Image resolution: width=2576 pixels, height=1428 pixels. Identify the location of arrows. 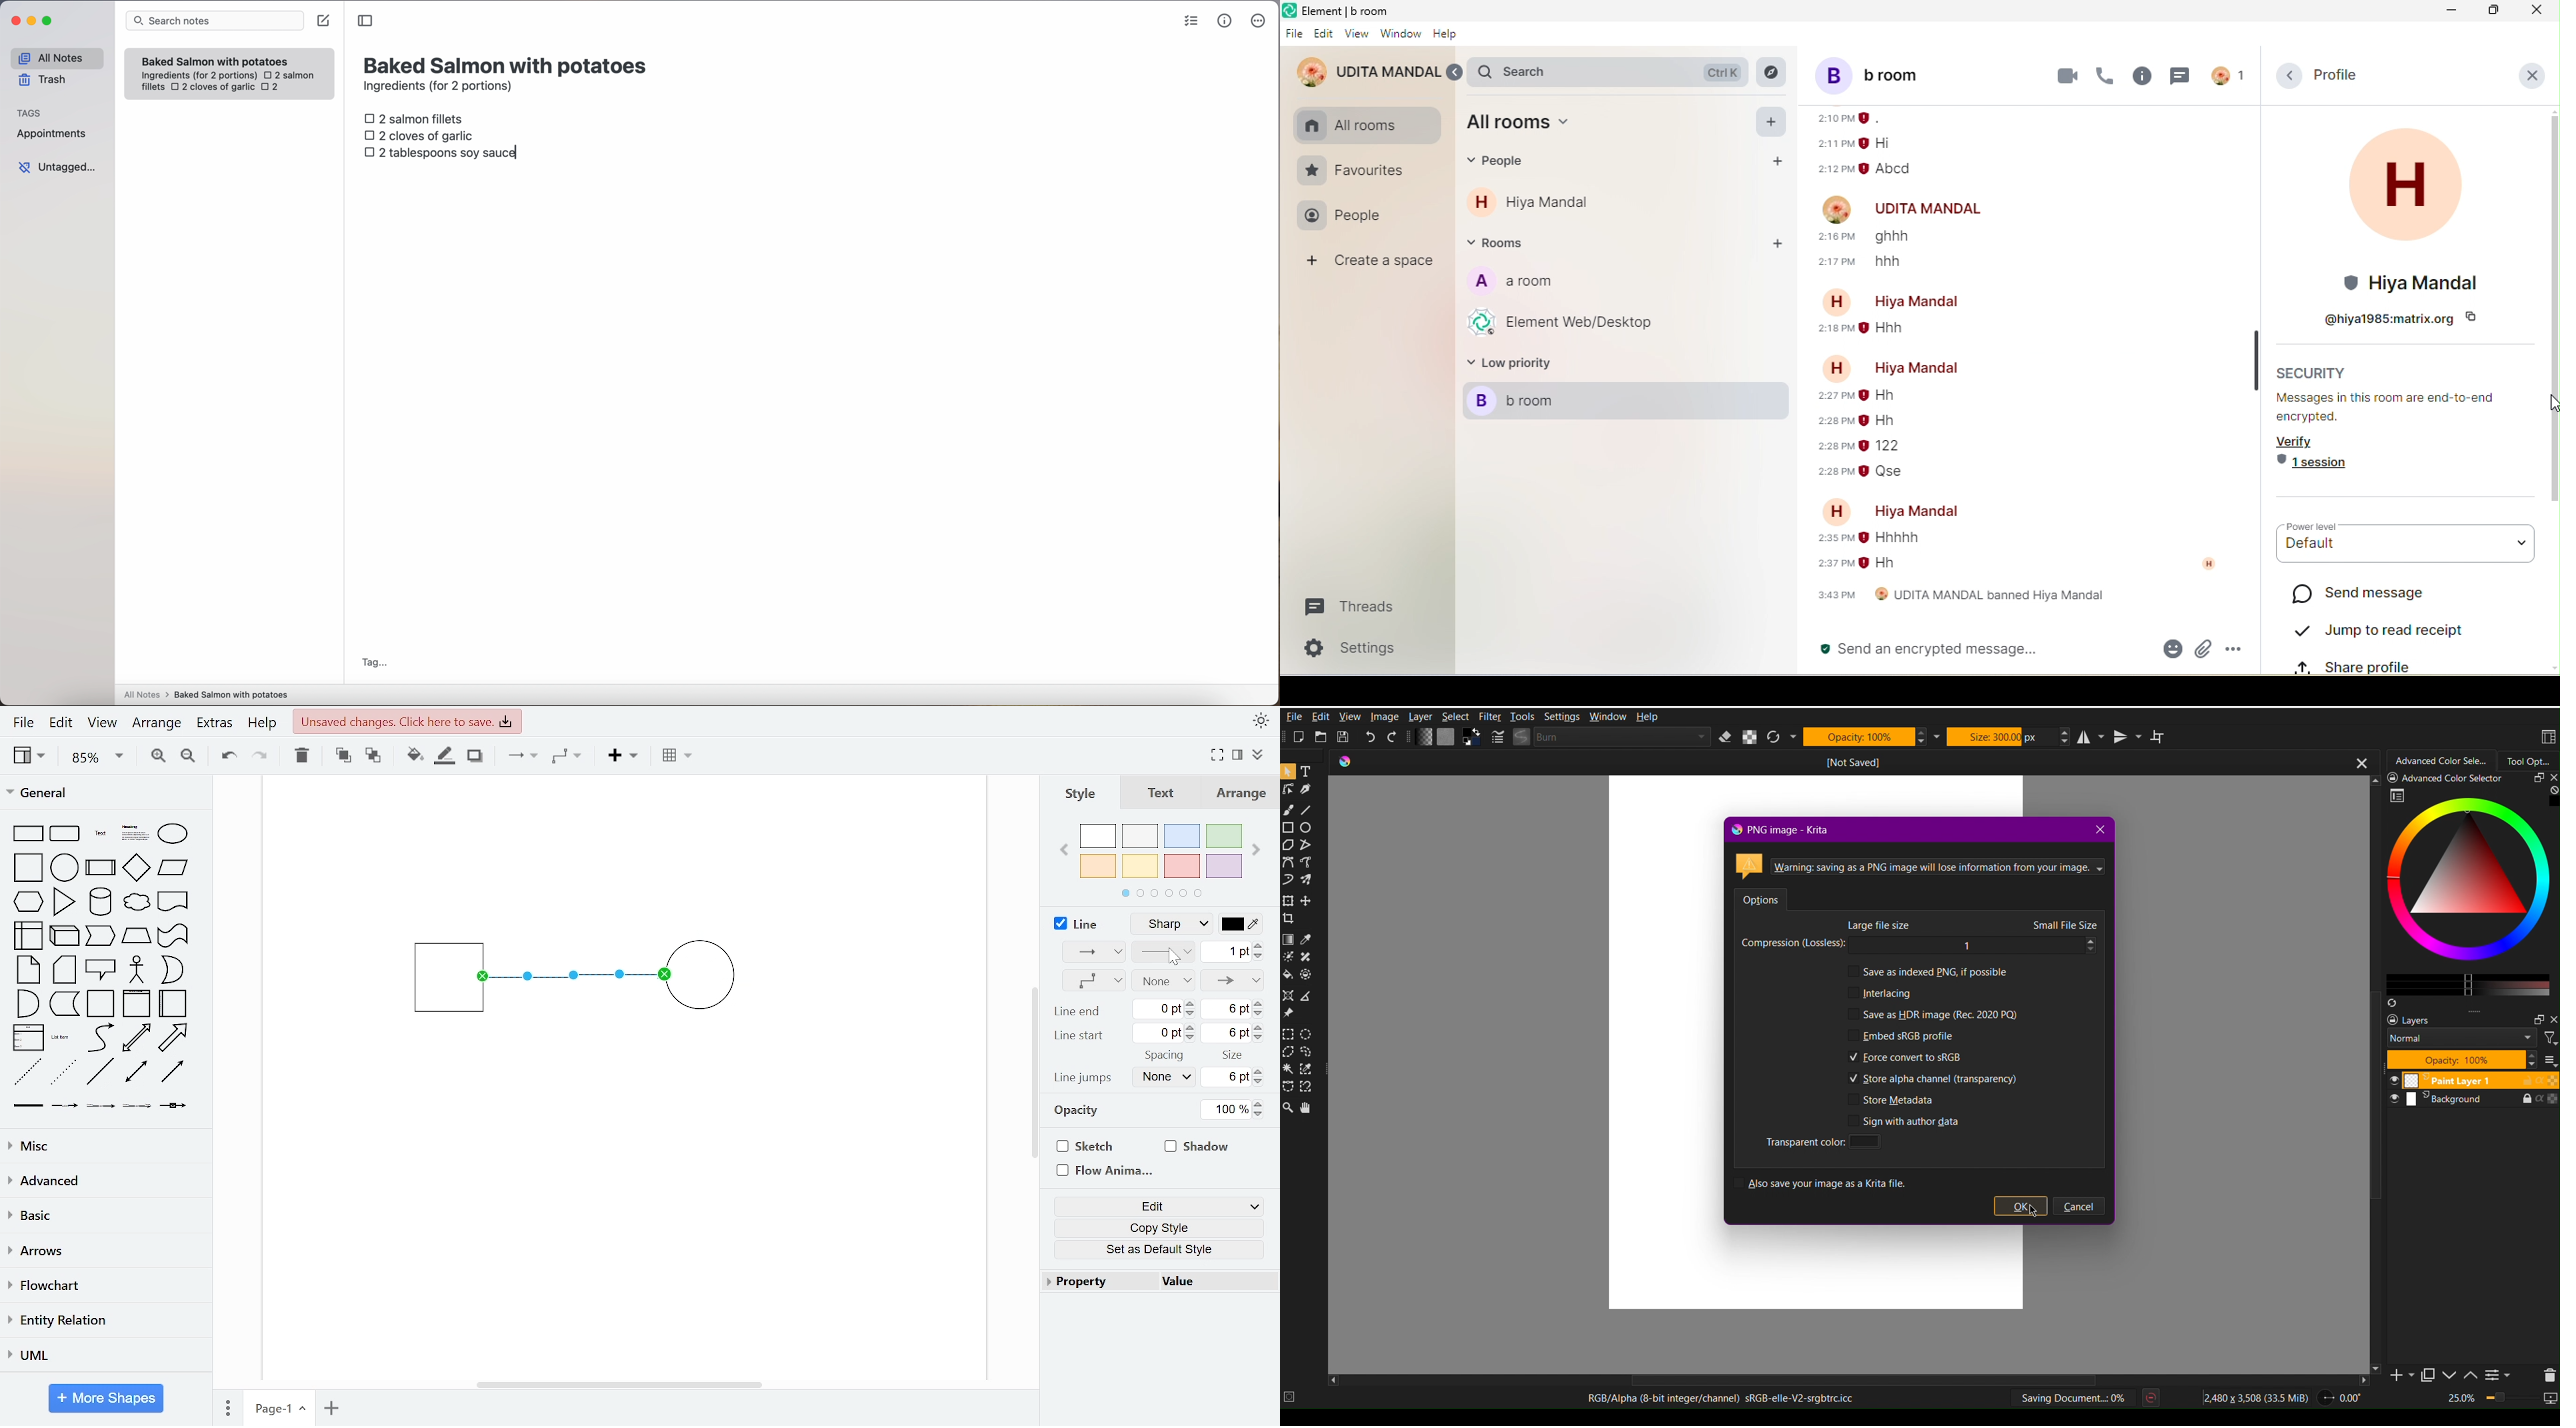
(103, 1252).